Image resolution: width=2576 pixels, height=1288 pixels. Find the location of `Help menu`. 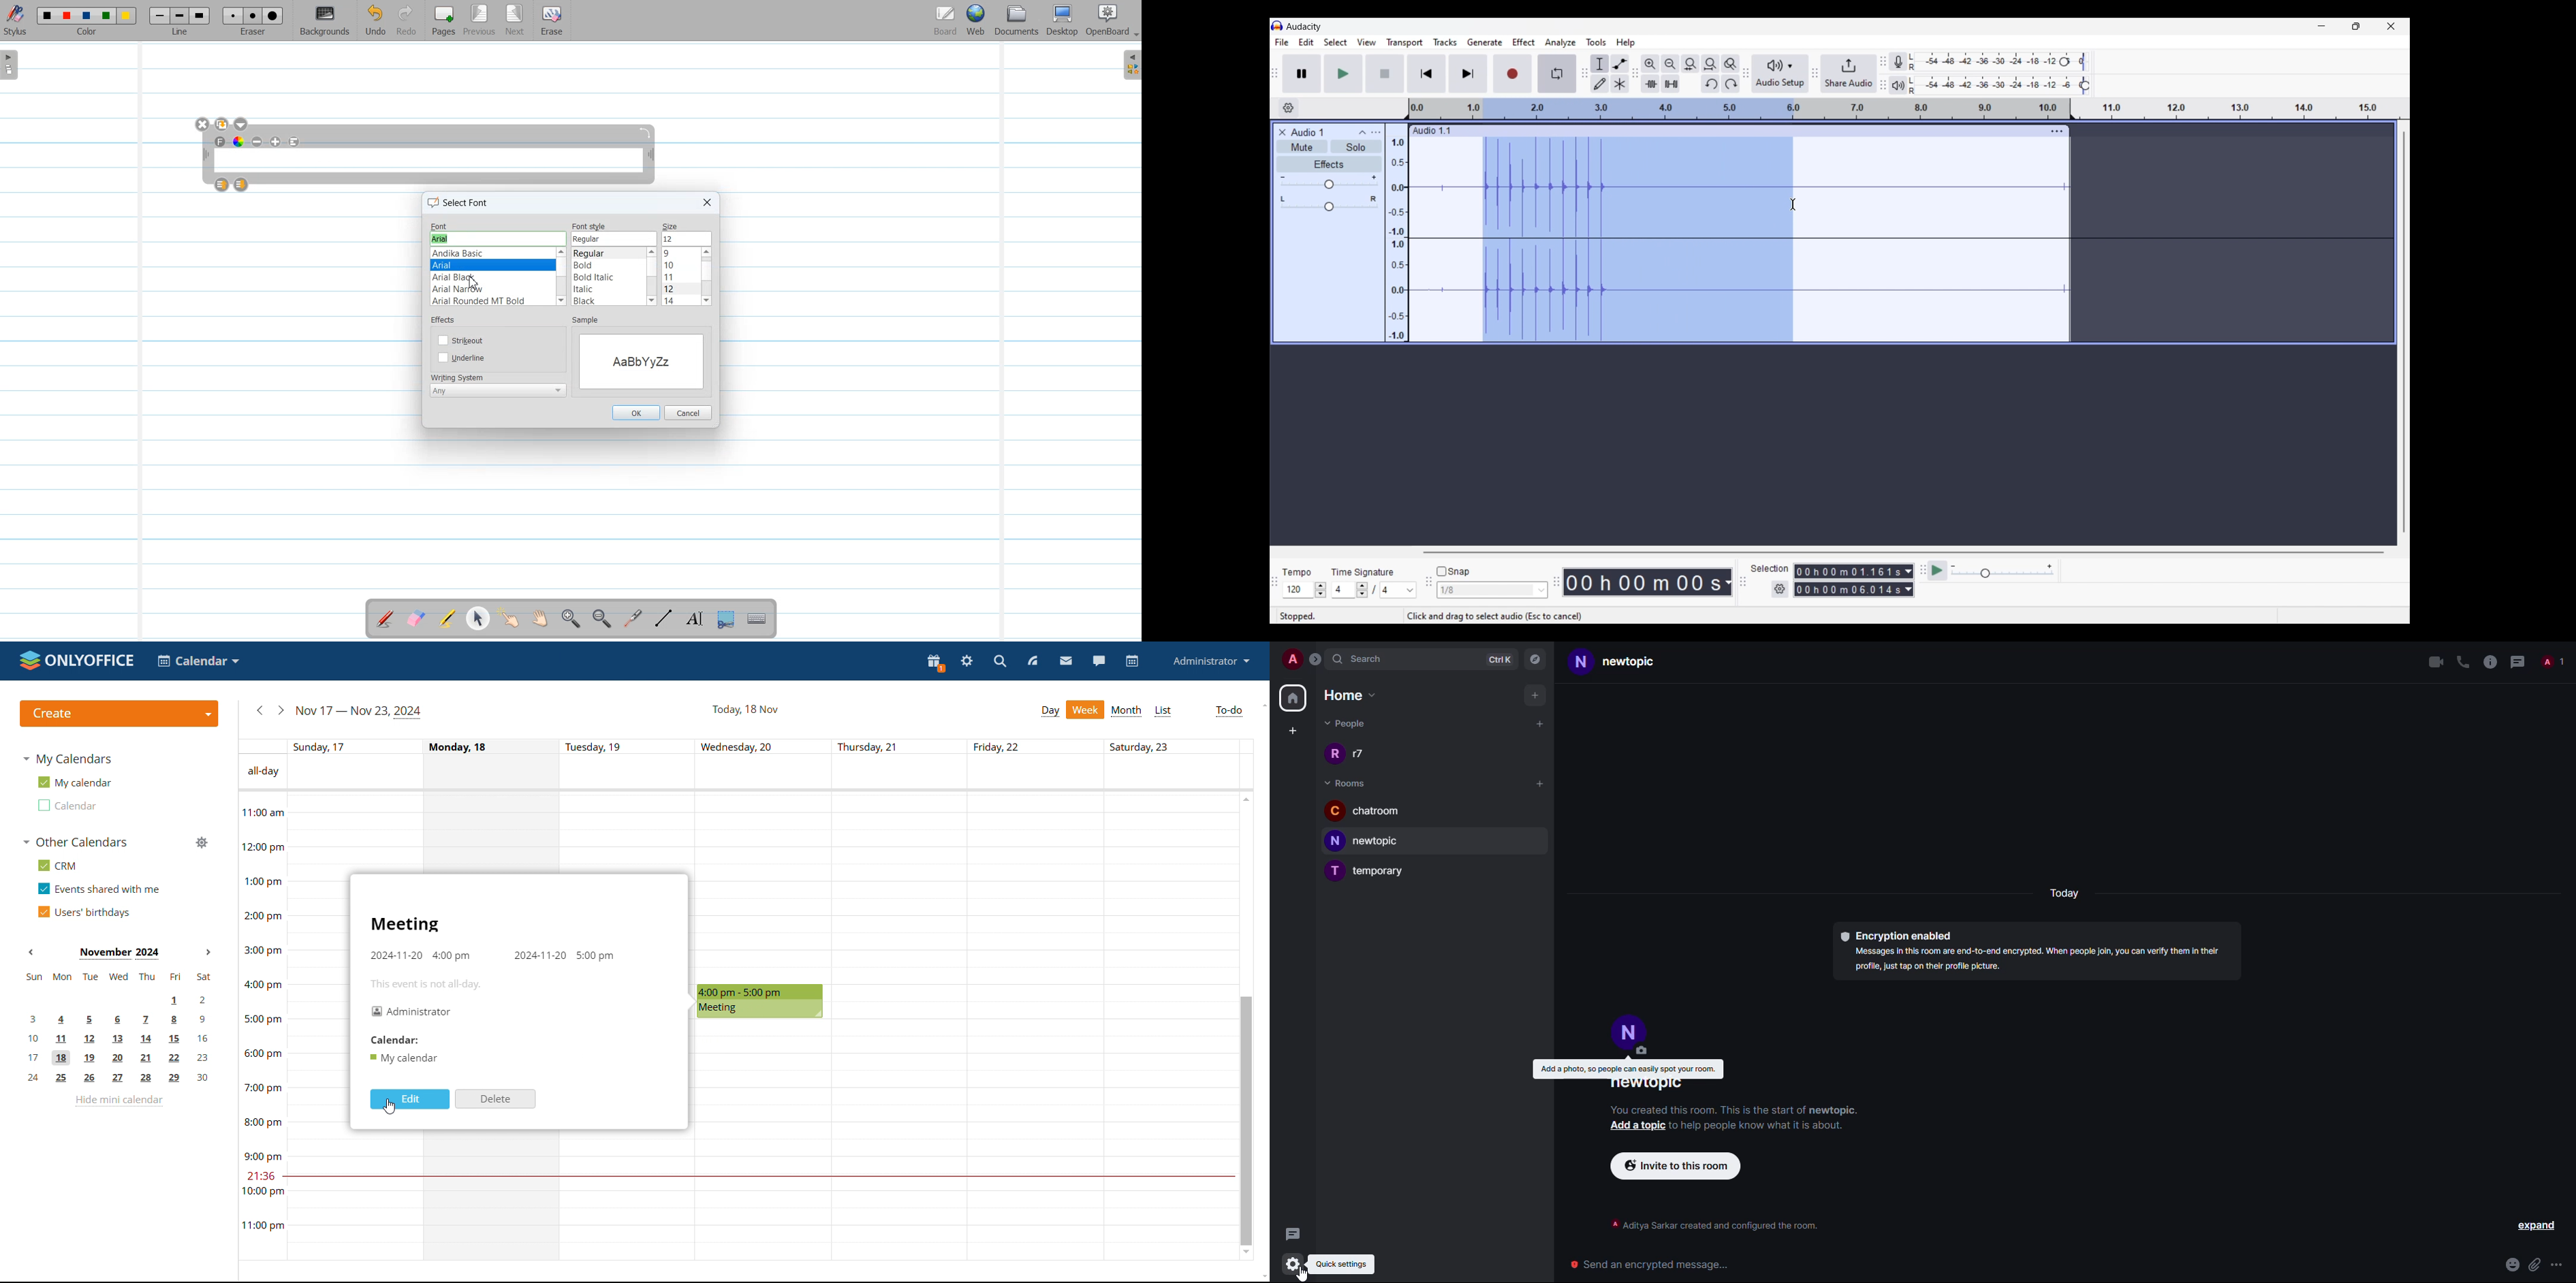

Help menu is located at coordinates (1625, 42).